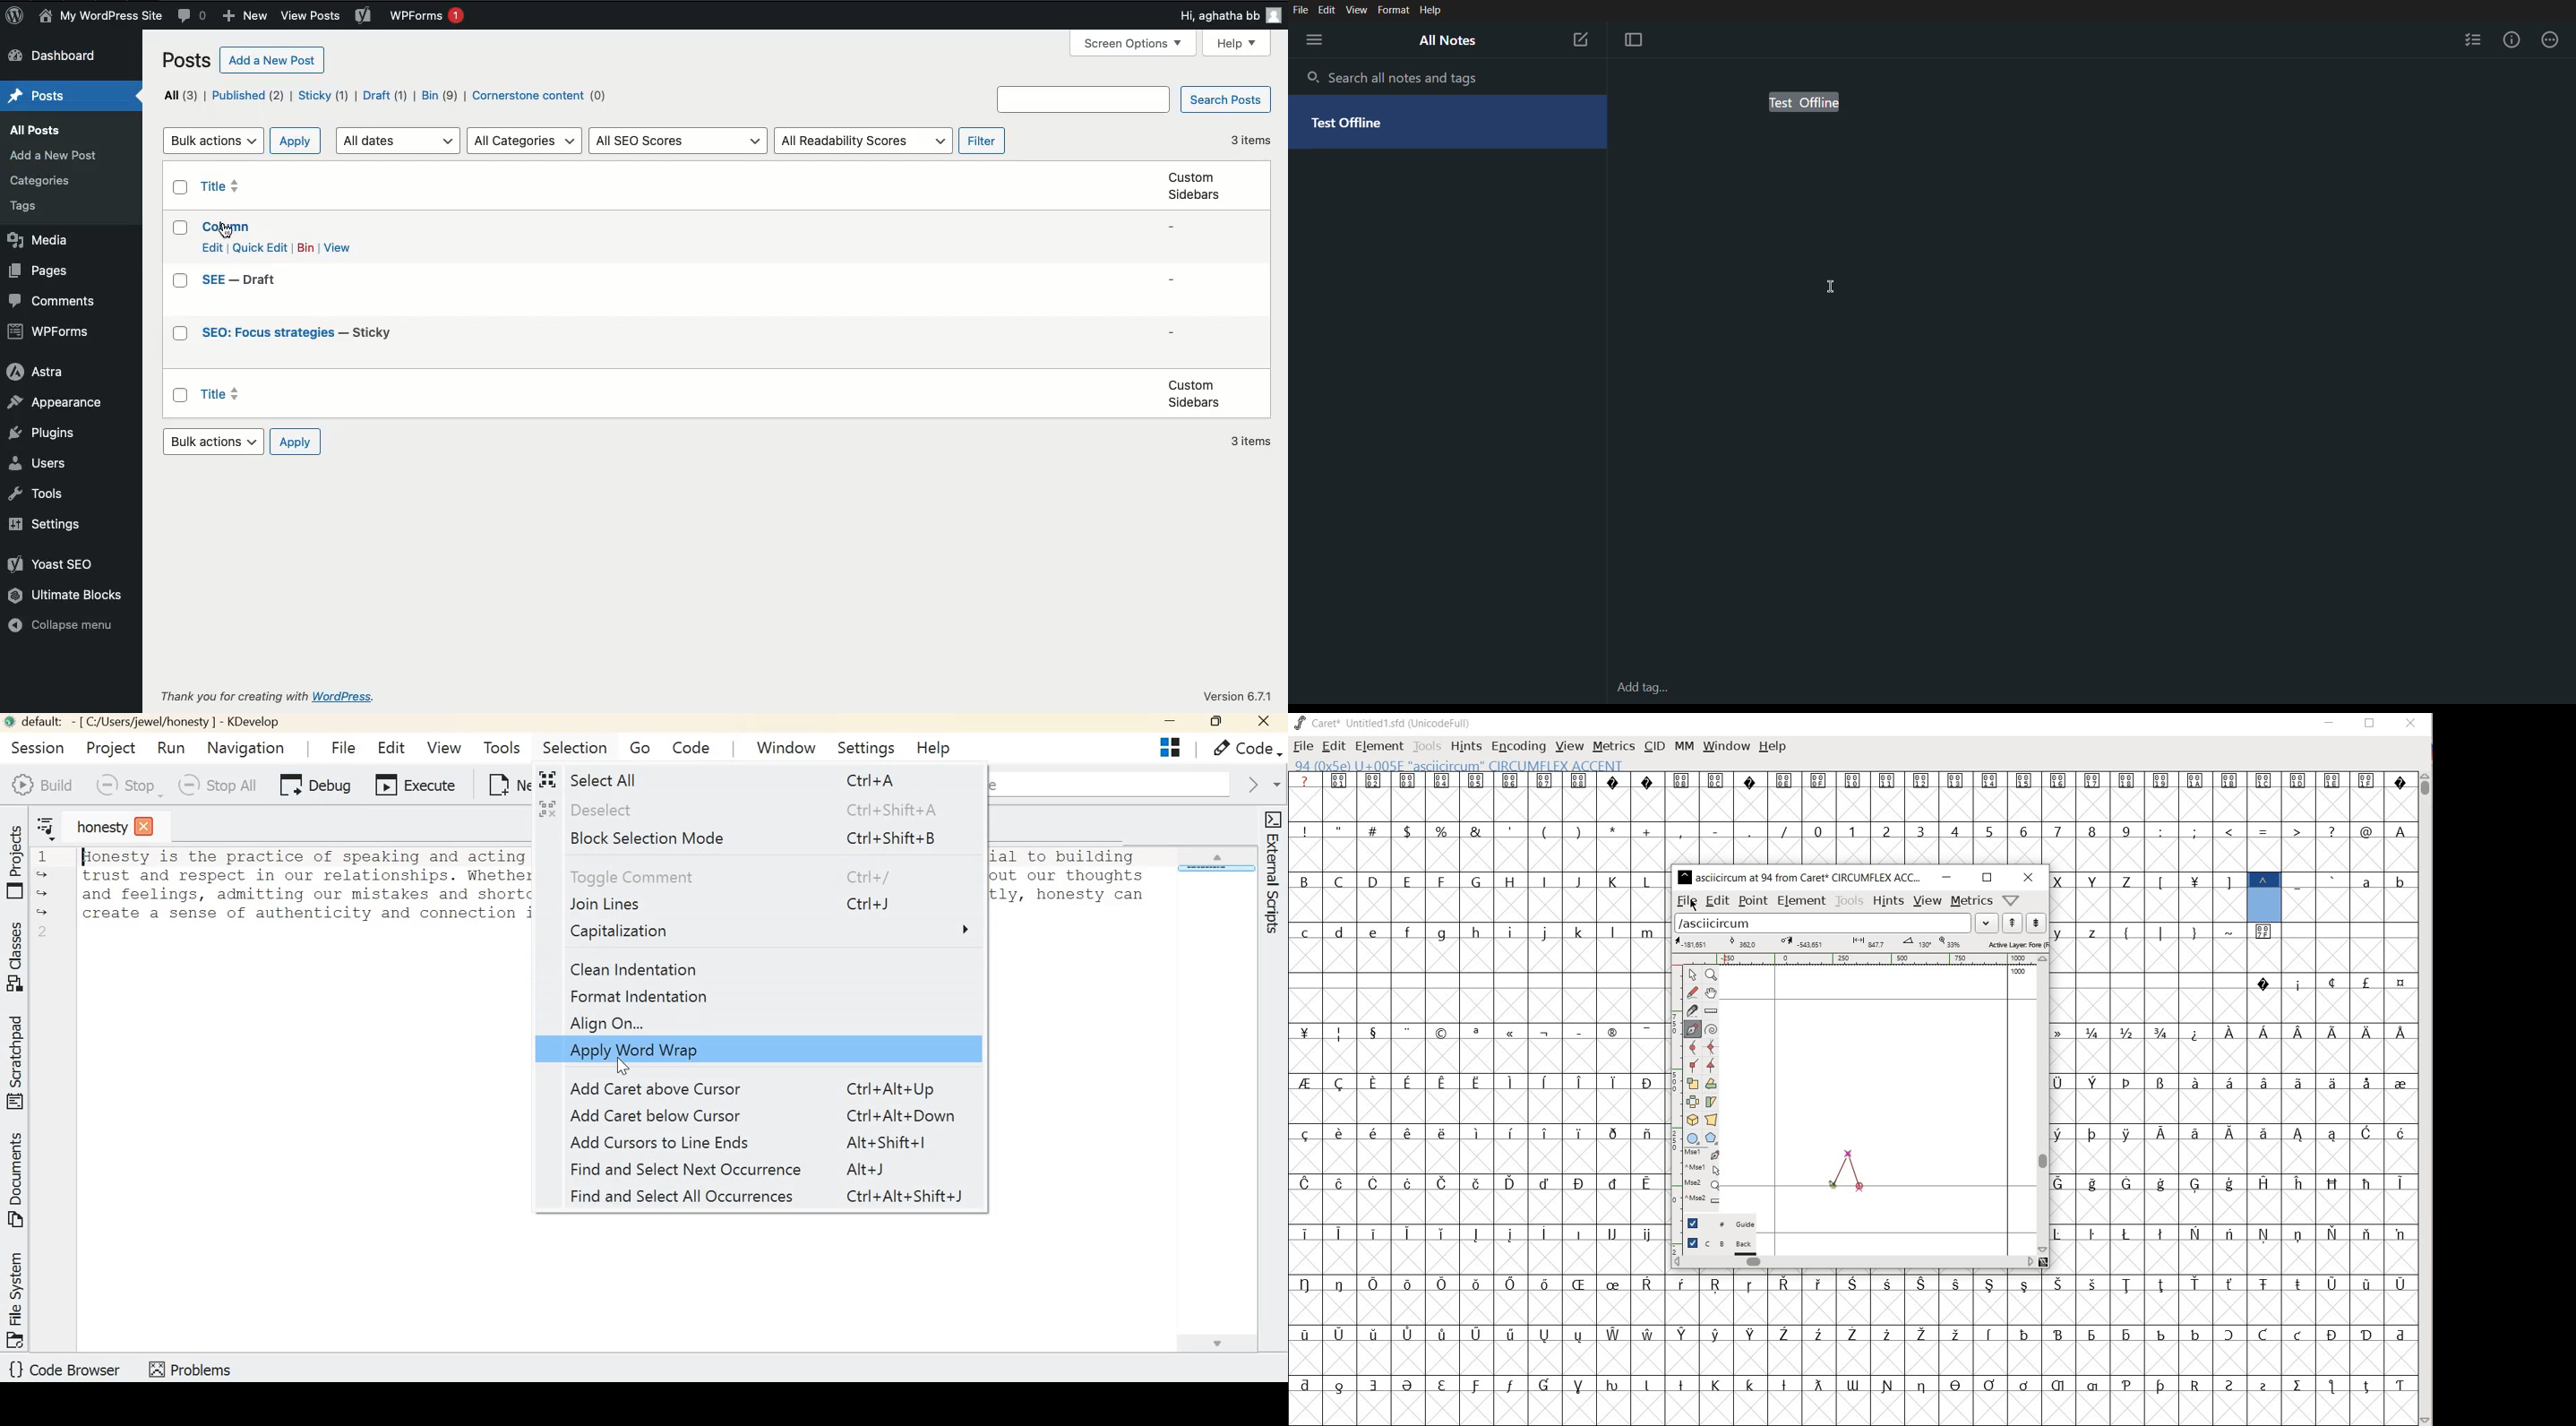 Image resolution: width=2576 pixels, height=1428 pixels. What do you see at coordinates (228, 228) in the screenshot?
I see `column` at bounding box center [228, 228].